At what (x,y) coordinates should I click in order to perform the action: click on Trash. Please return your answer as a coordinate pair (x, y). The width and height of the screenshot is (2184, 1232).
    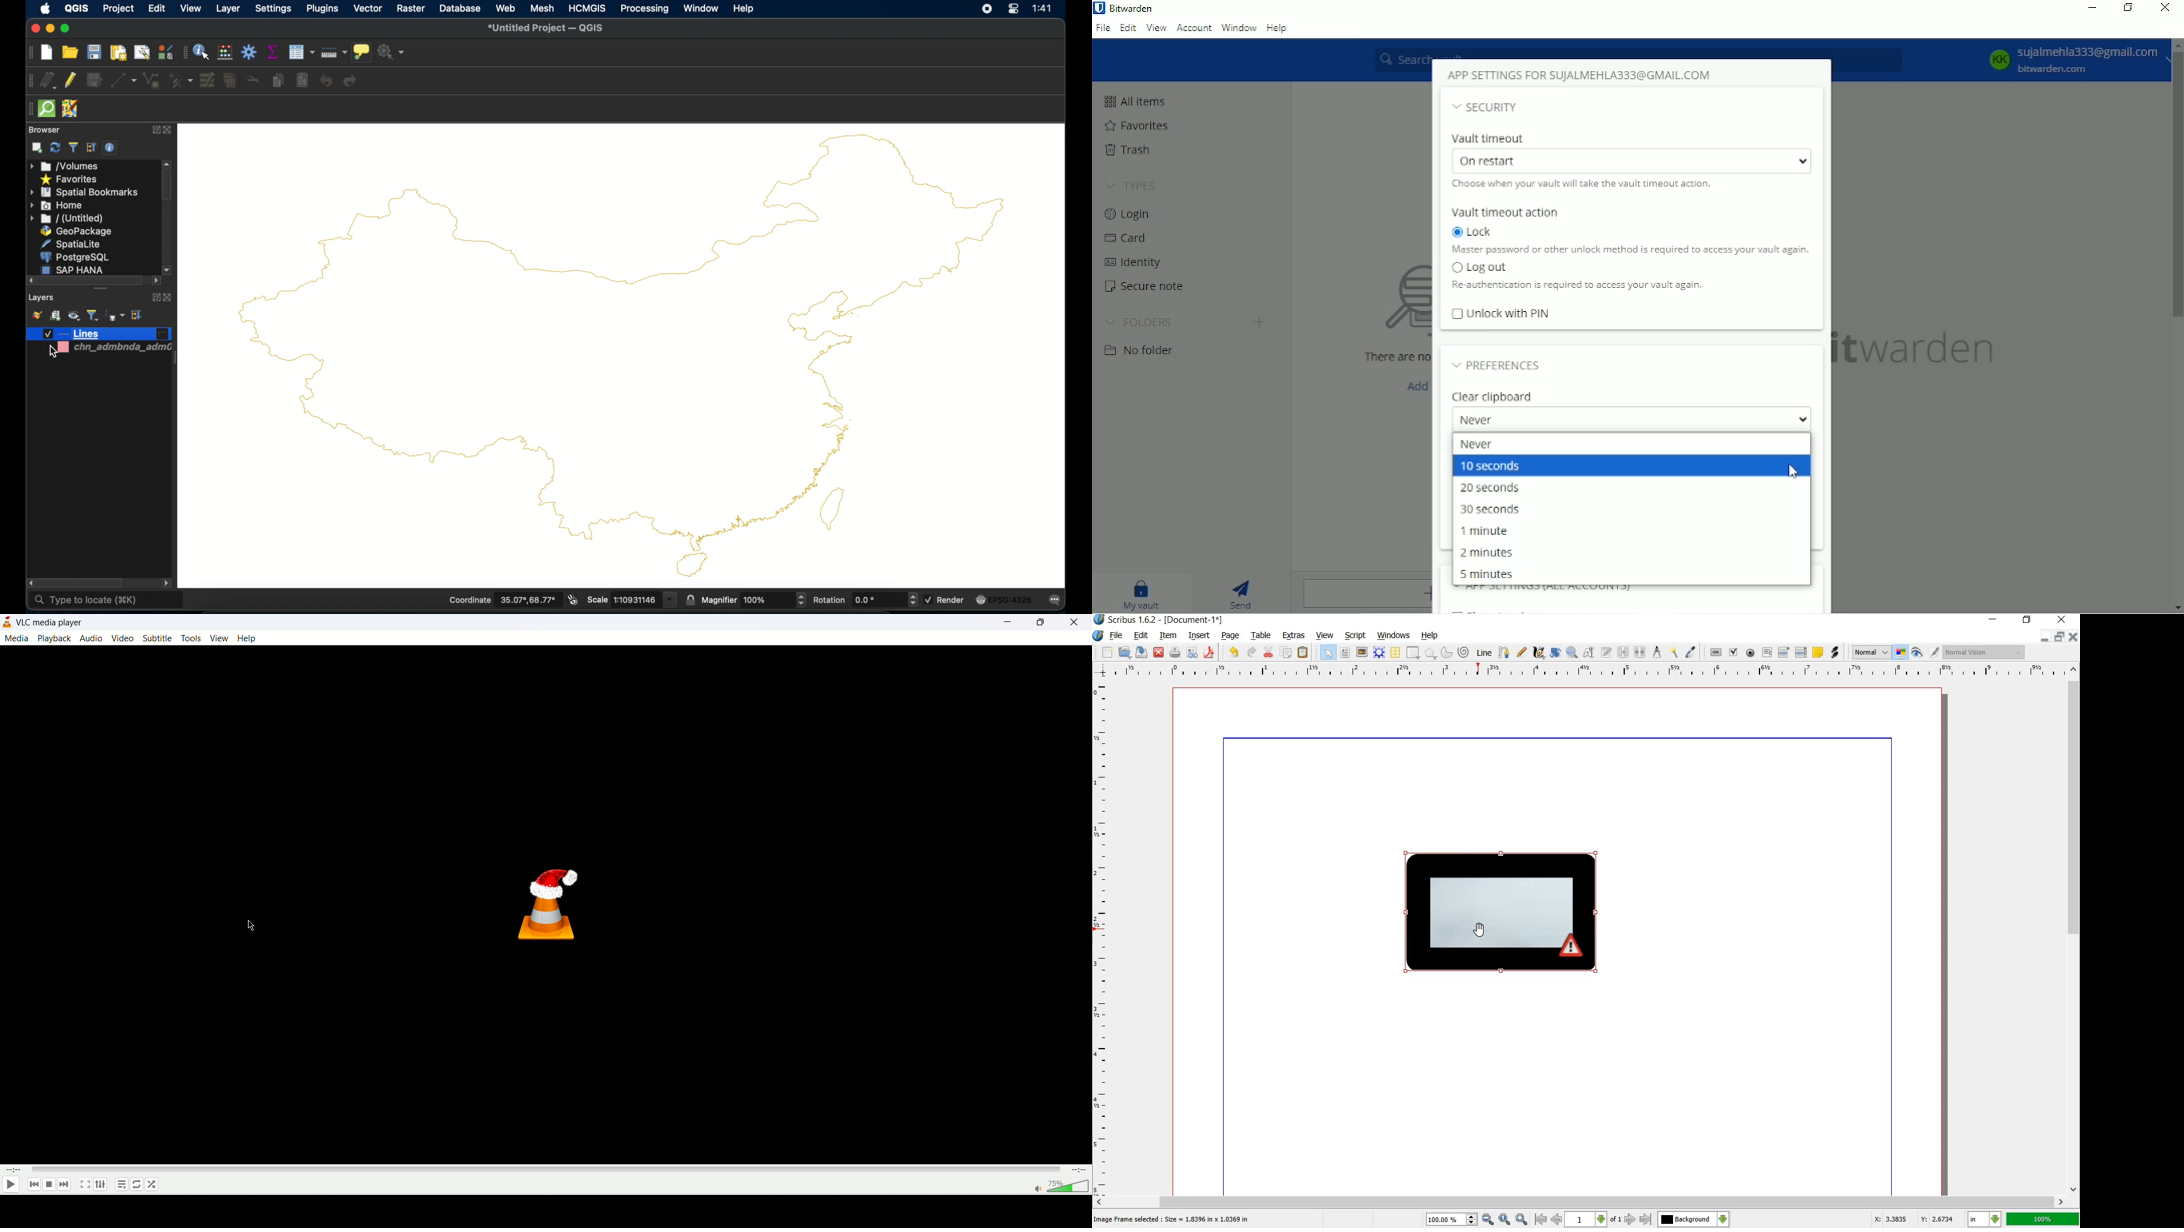
    Looking at the image, I should click on (1135, 151).